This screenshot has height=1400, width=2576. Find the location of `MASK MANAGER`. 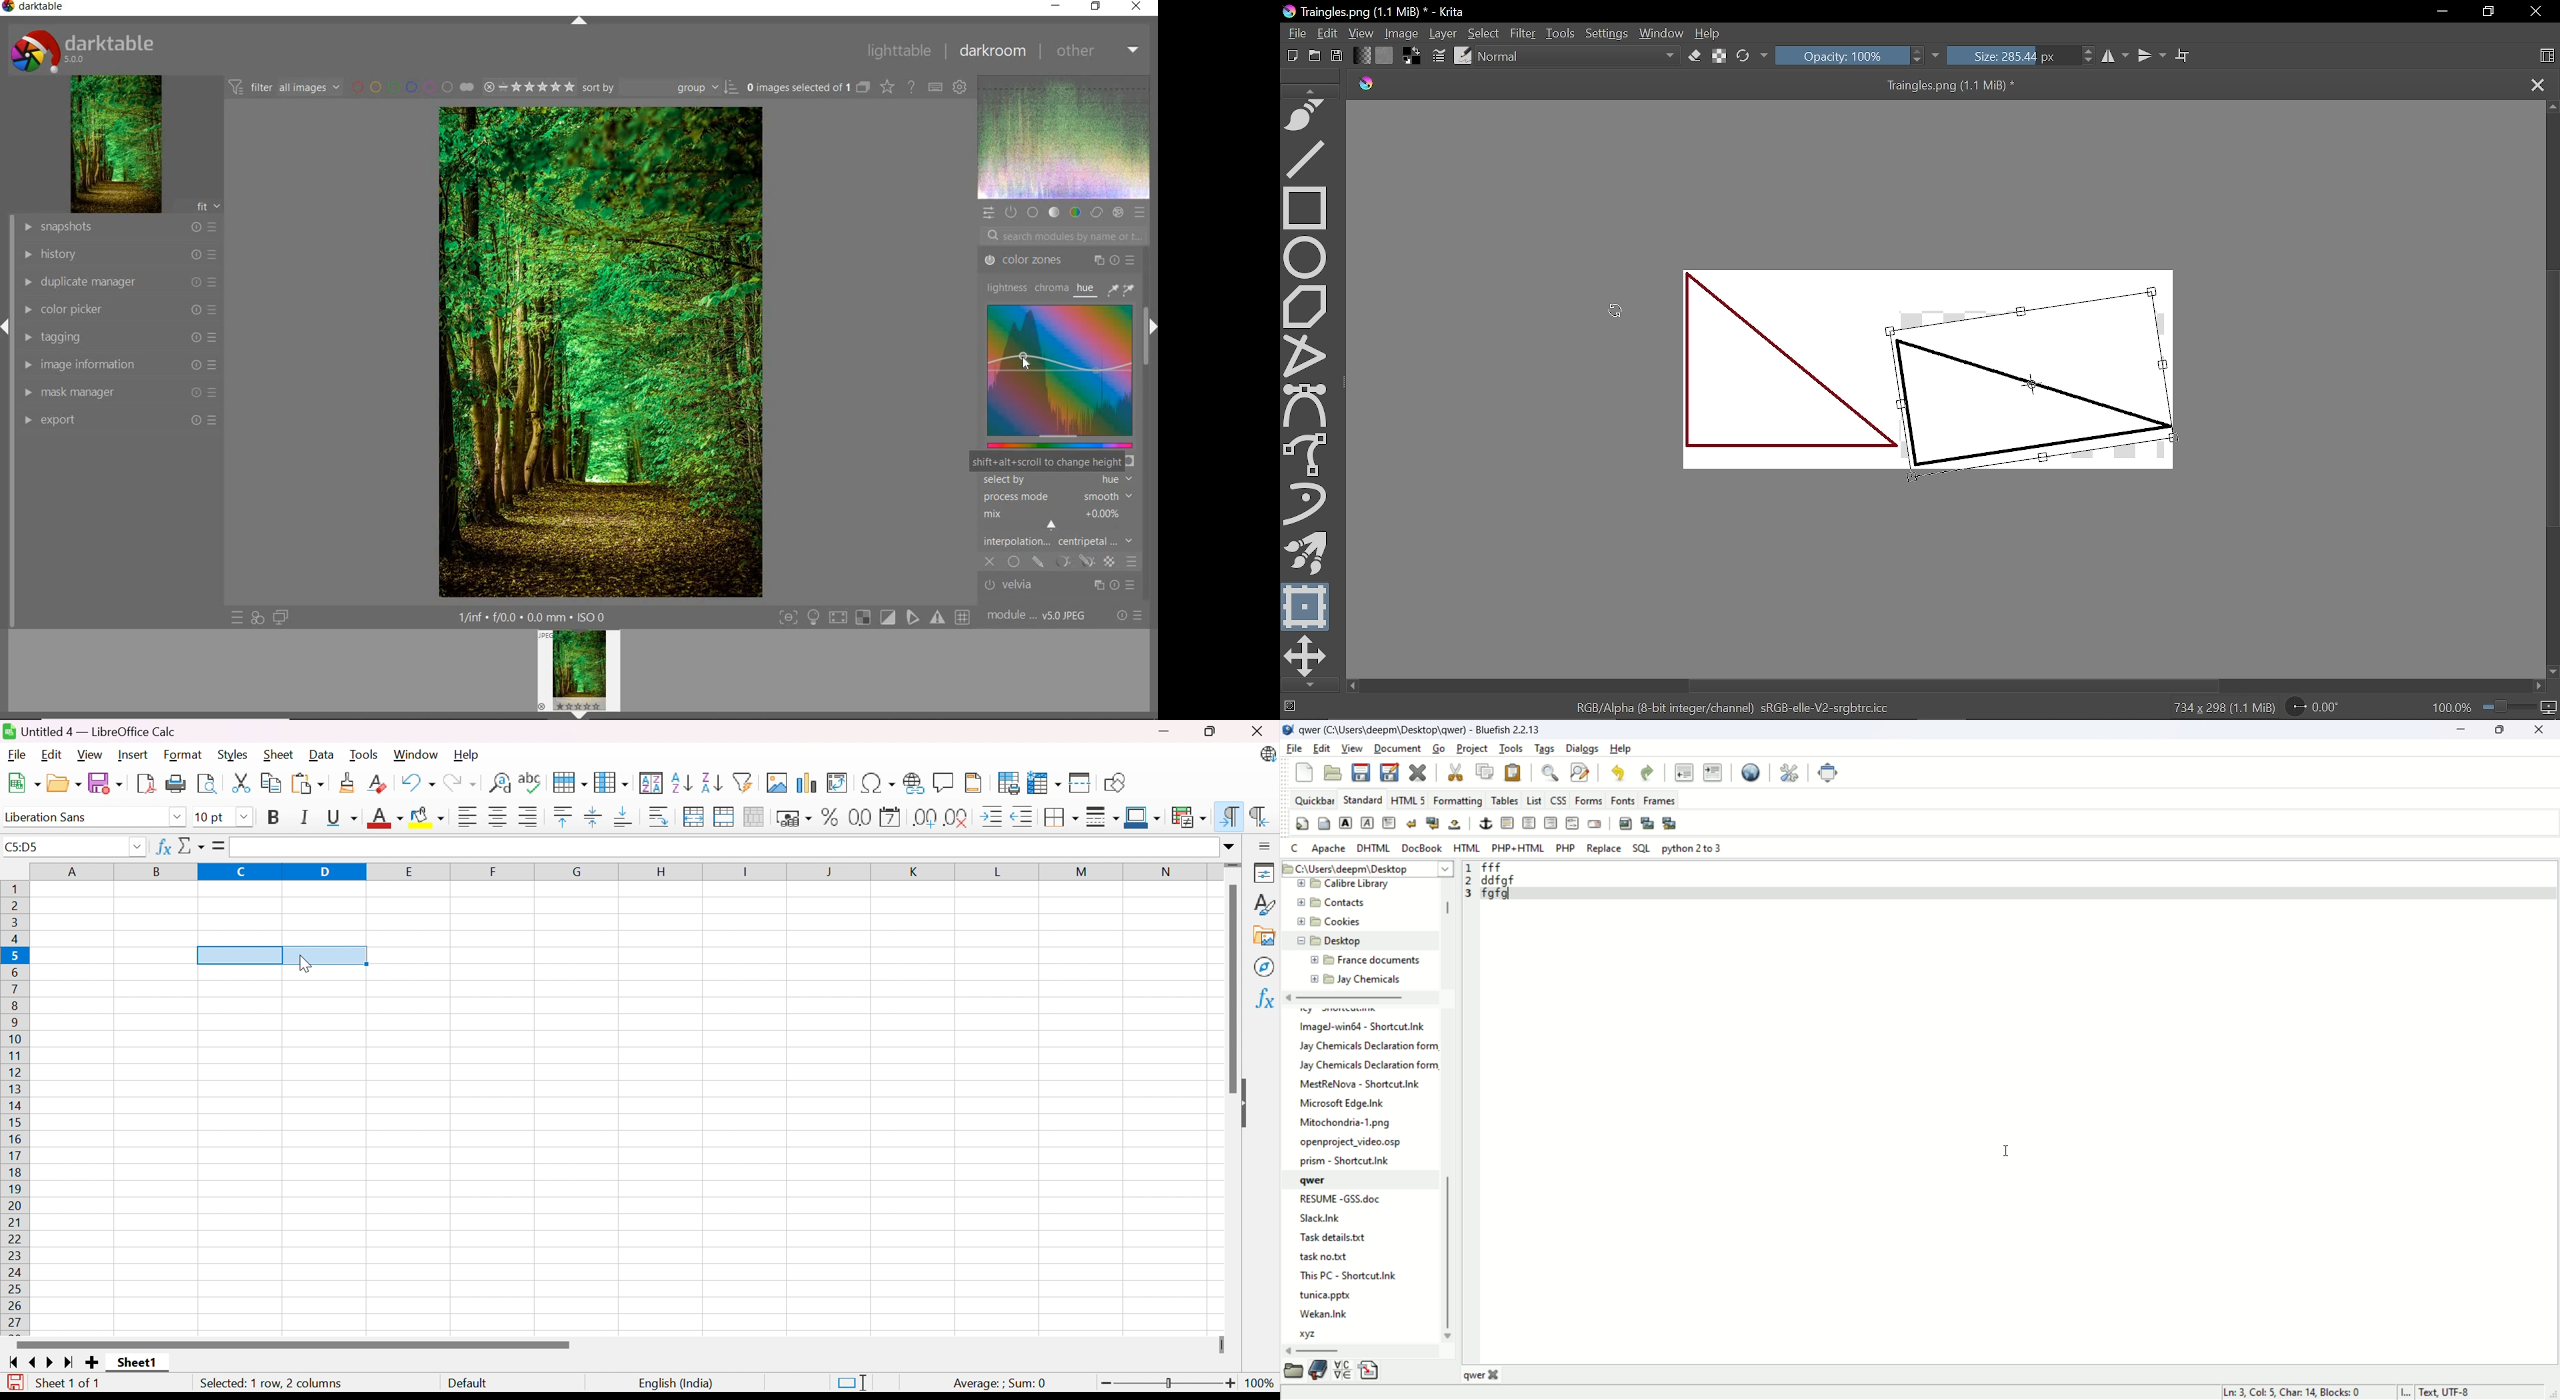

MASK MANAGER is located at coordinates (117, 394).